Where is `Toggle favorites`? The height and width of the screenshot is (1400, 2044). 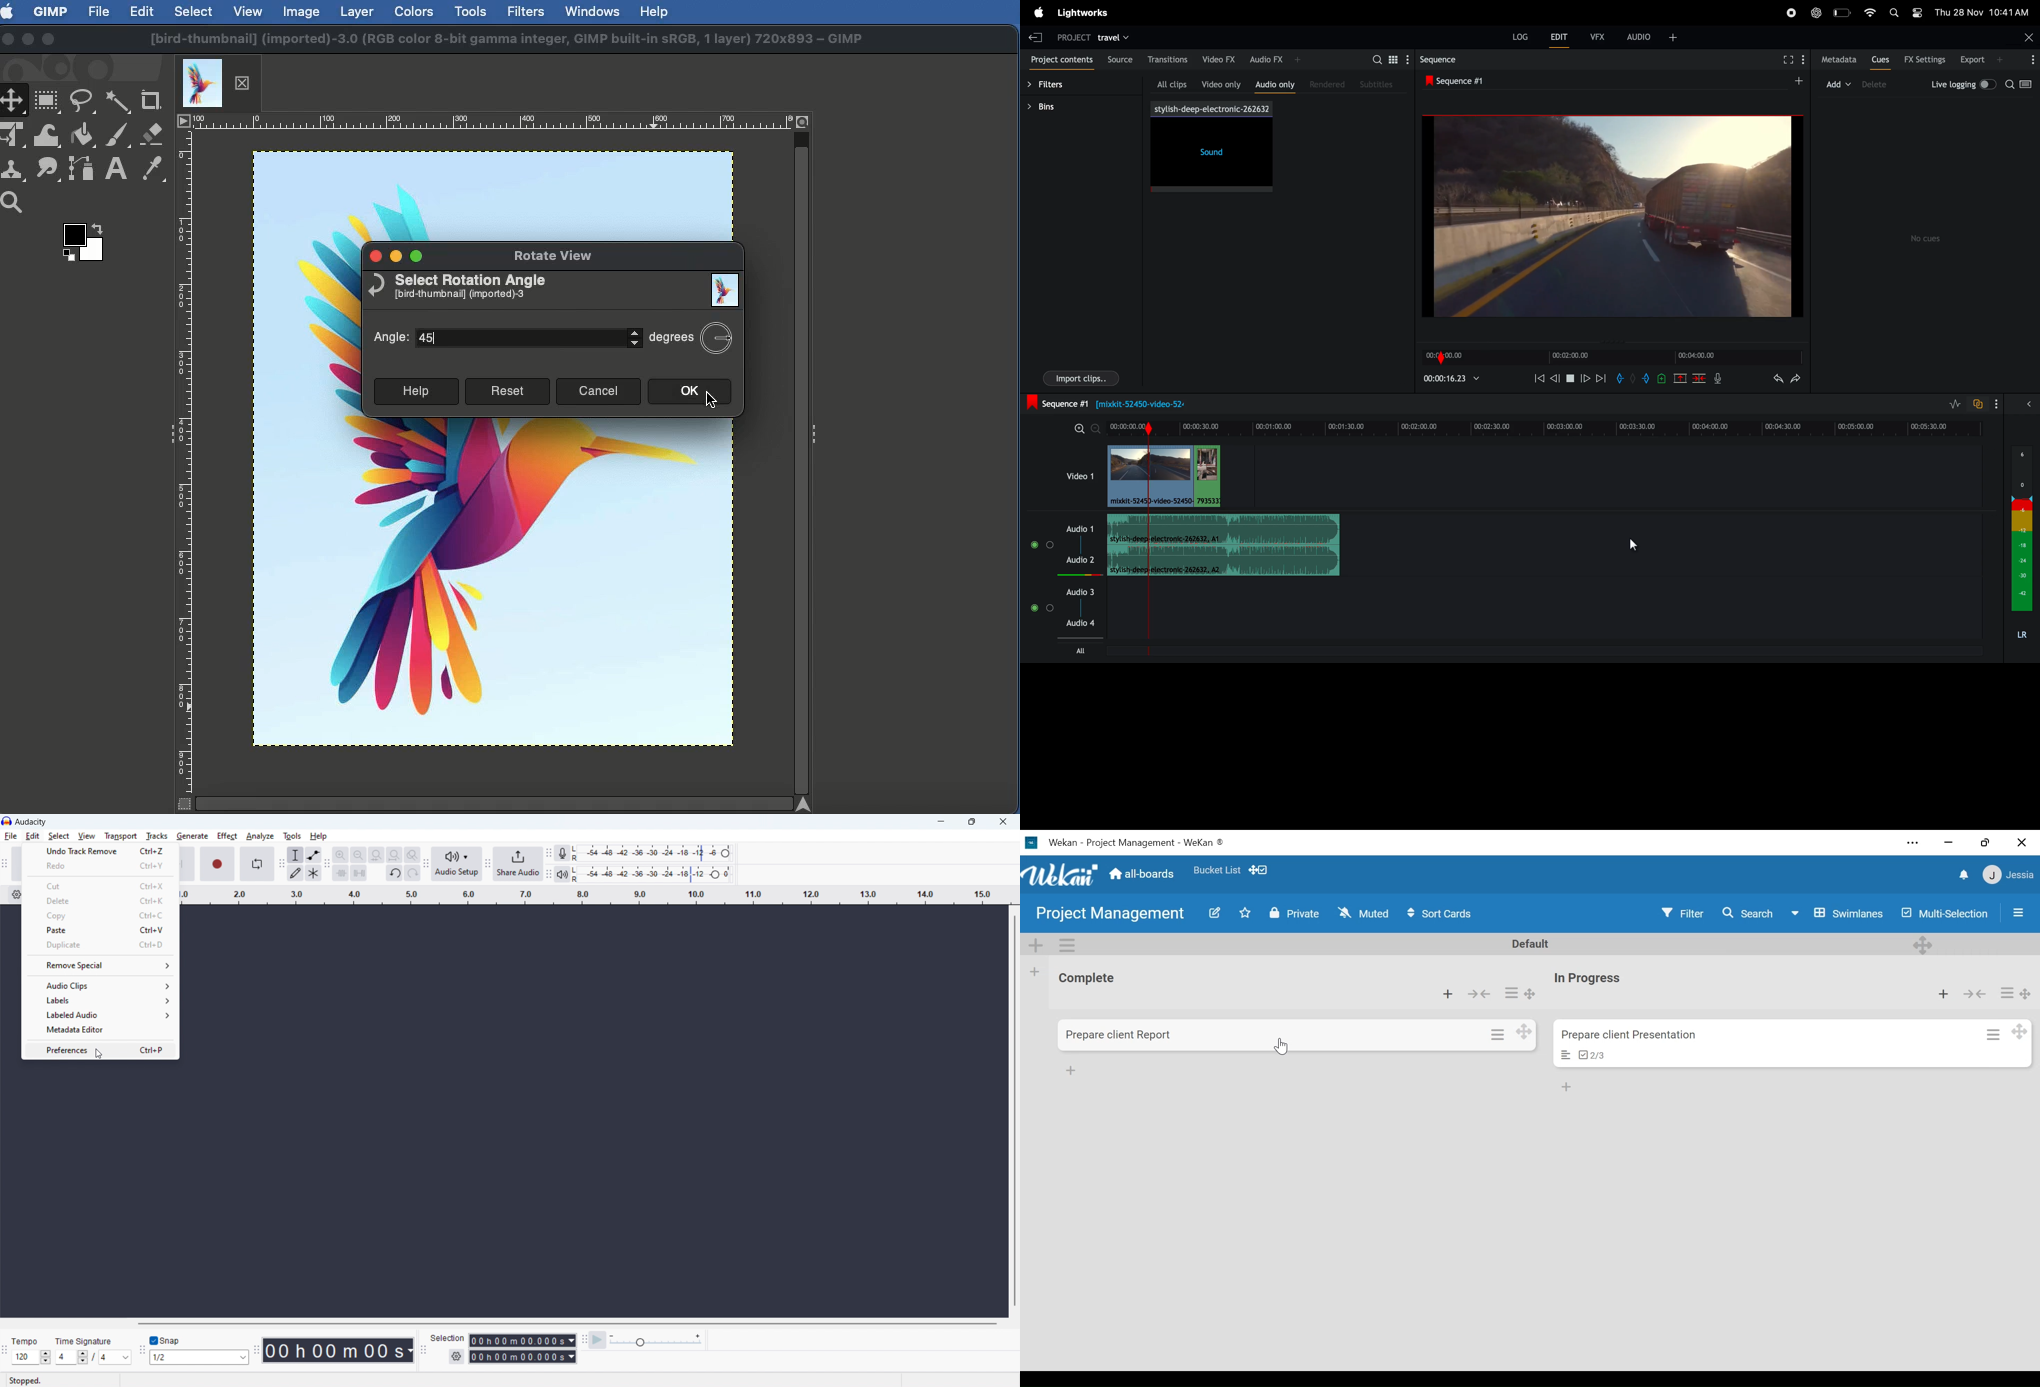 Toggle favorites is located at coordinates (1246, 913).